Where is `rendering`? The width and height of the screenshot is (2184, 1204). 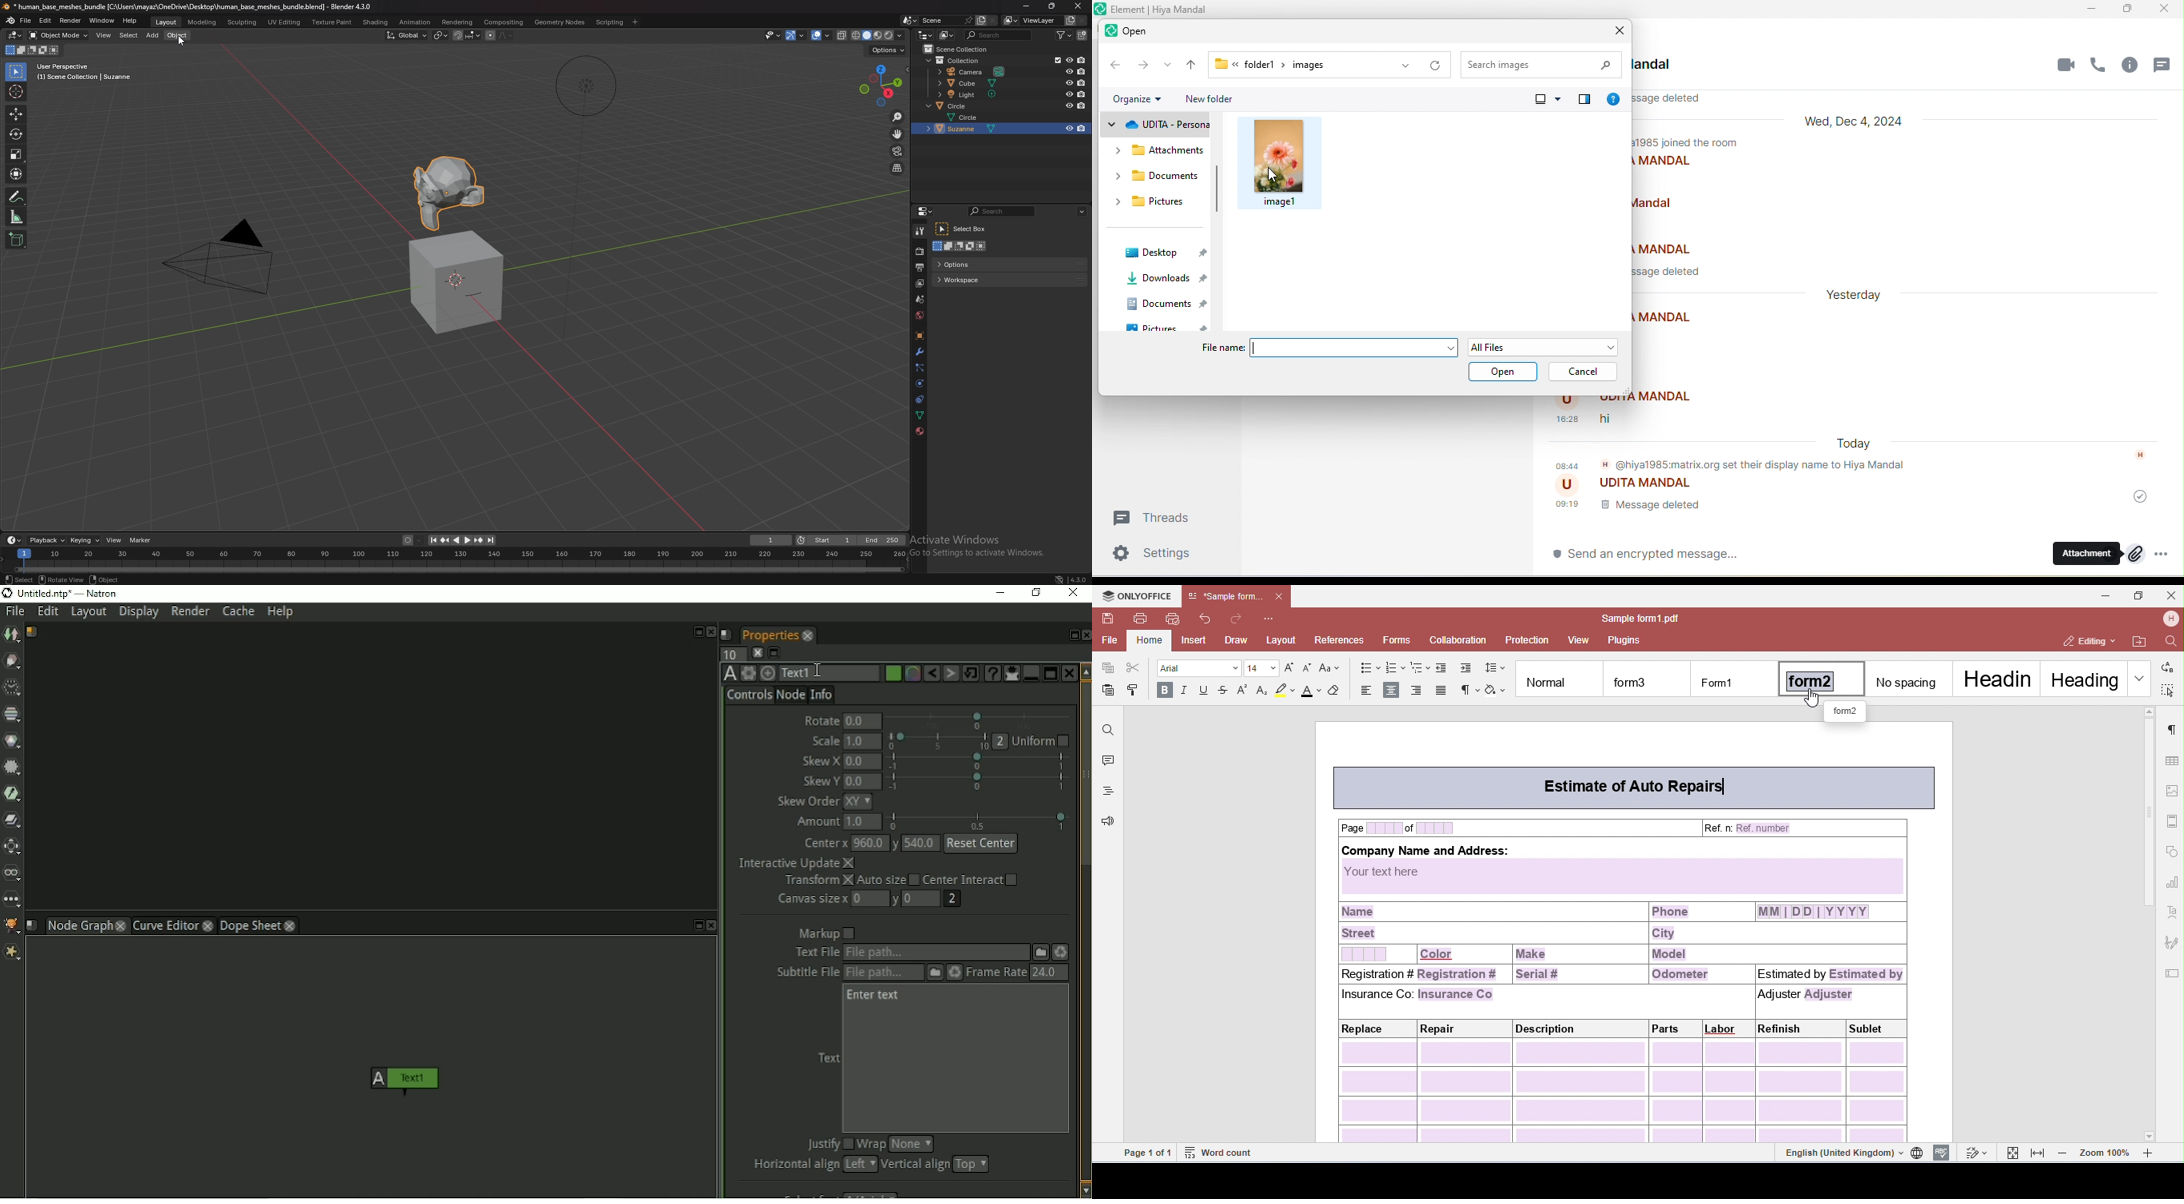 rendering is located at coordinates (458, 22).